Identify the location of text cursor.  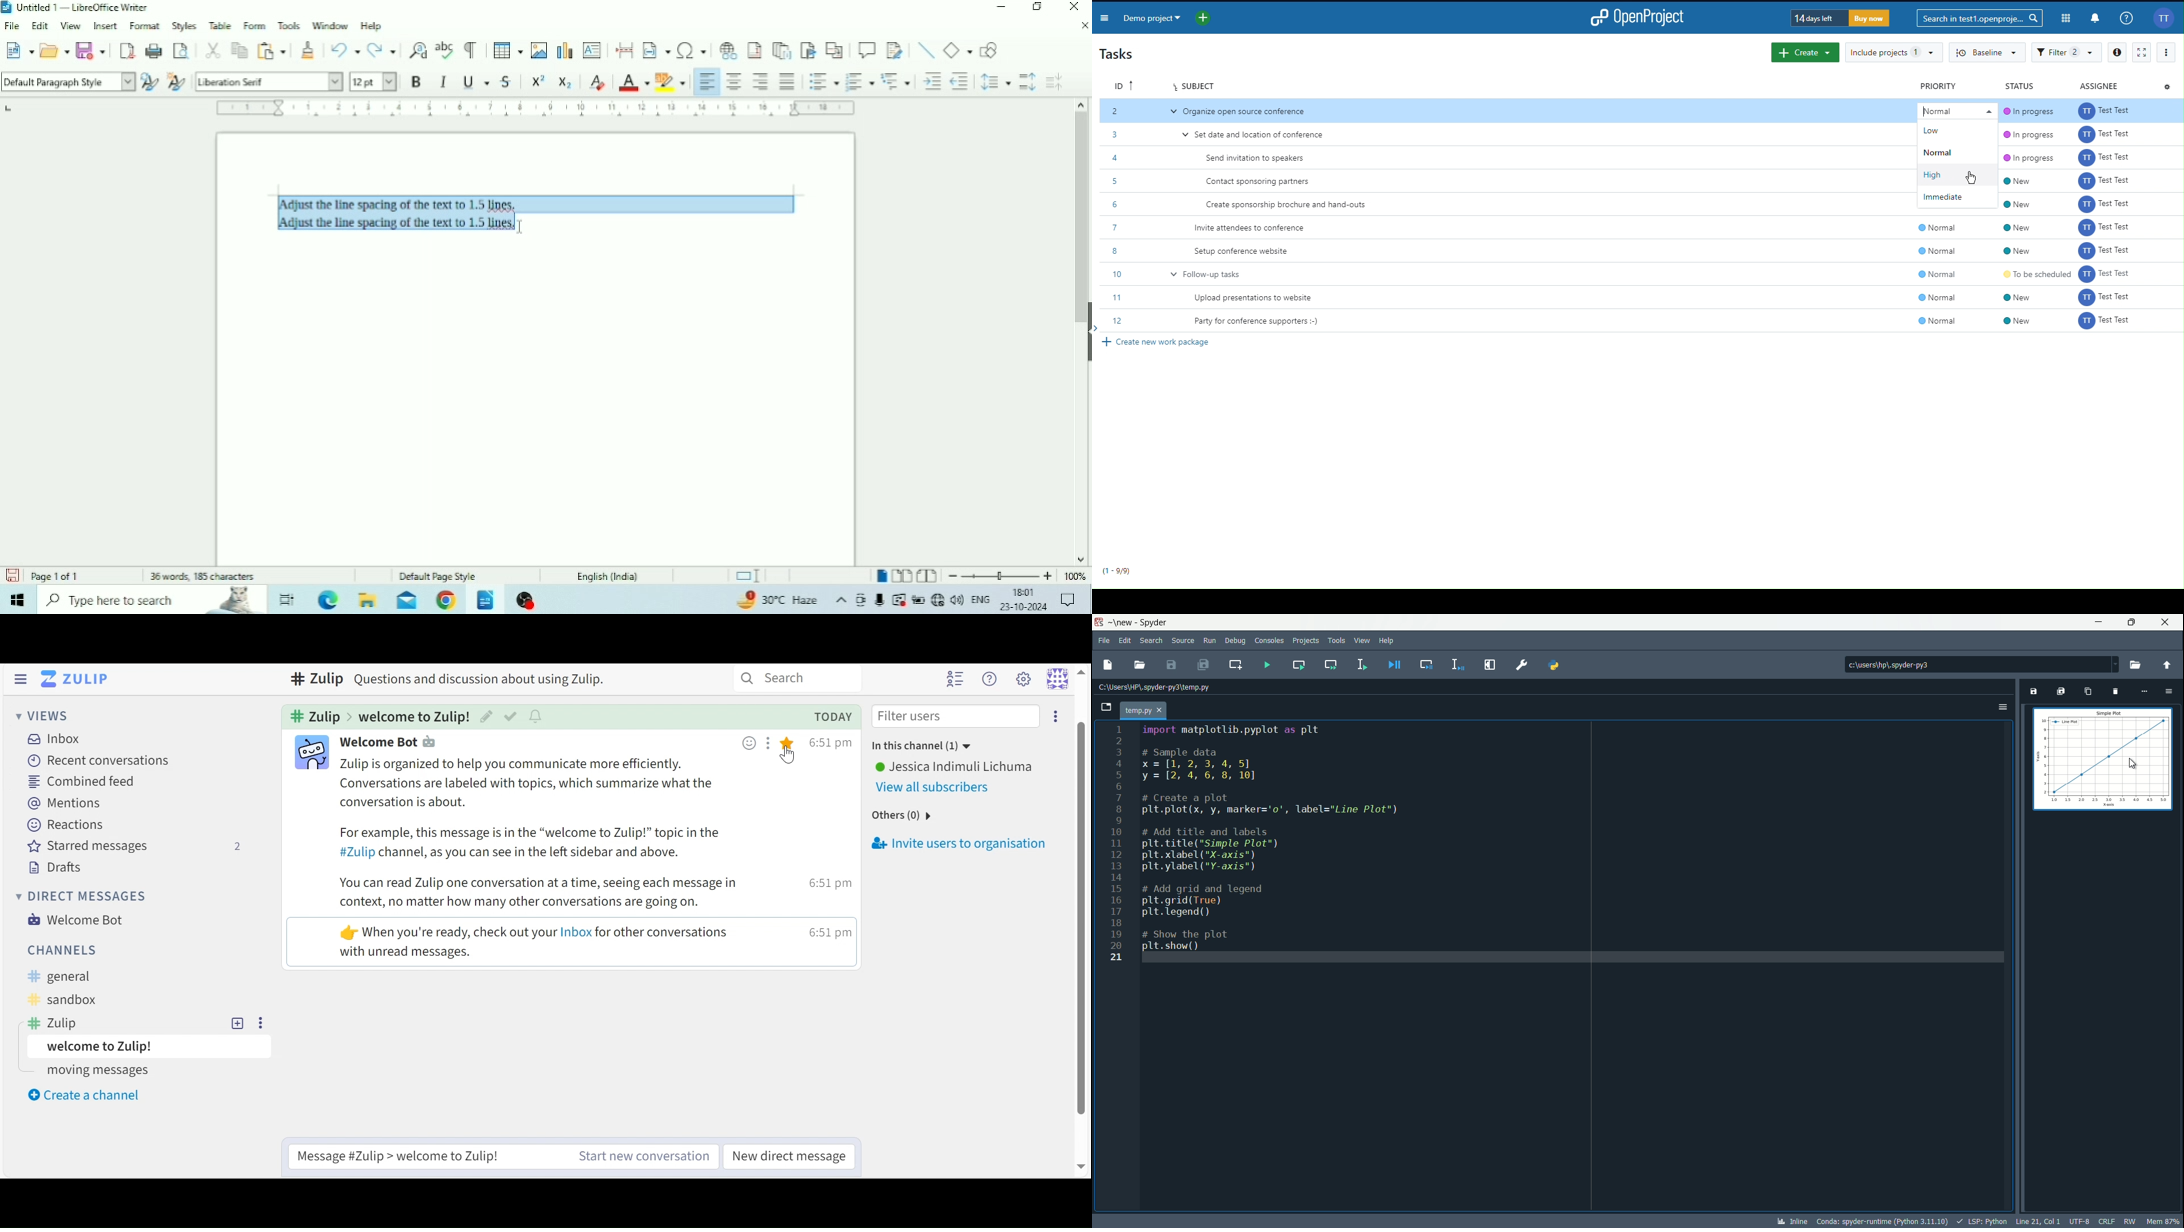
(523, 228).